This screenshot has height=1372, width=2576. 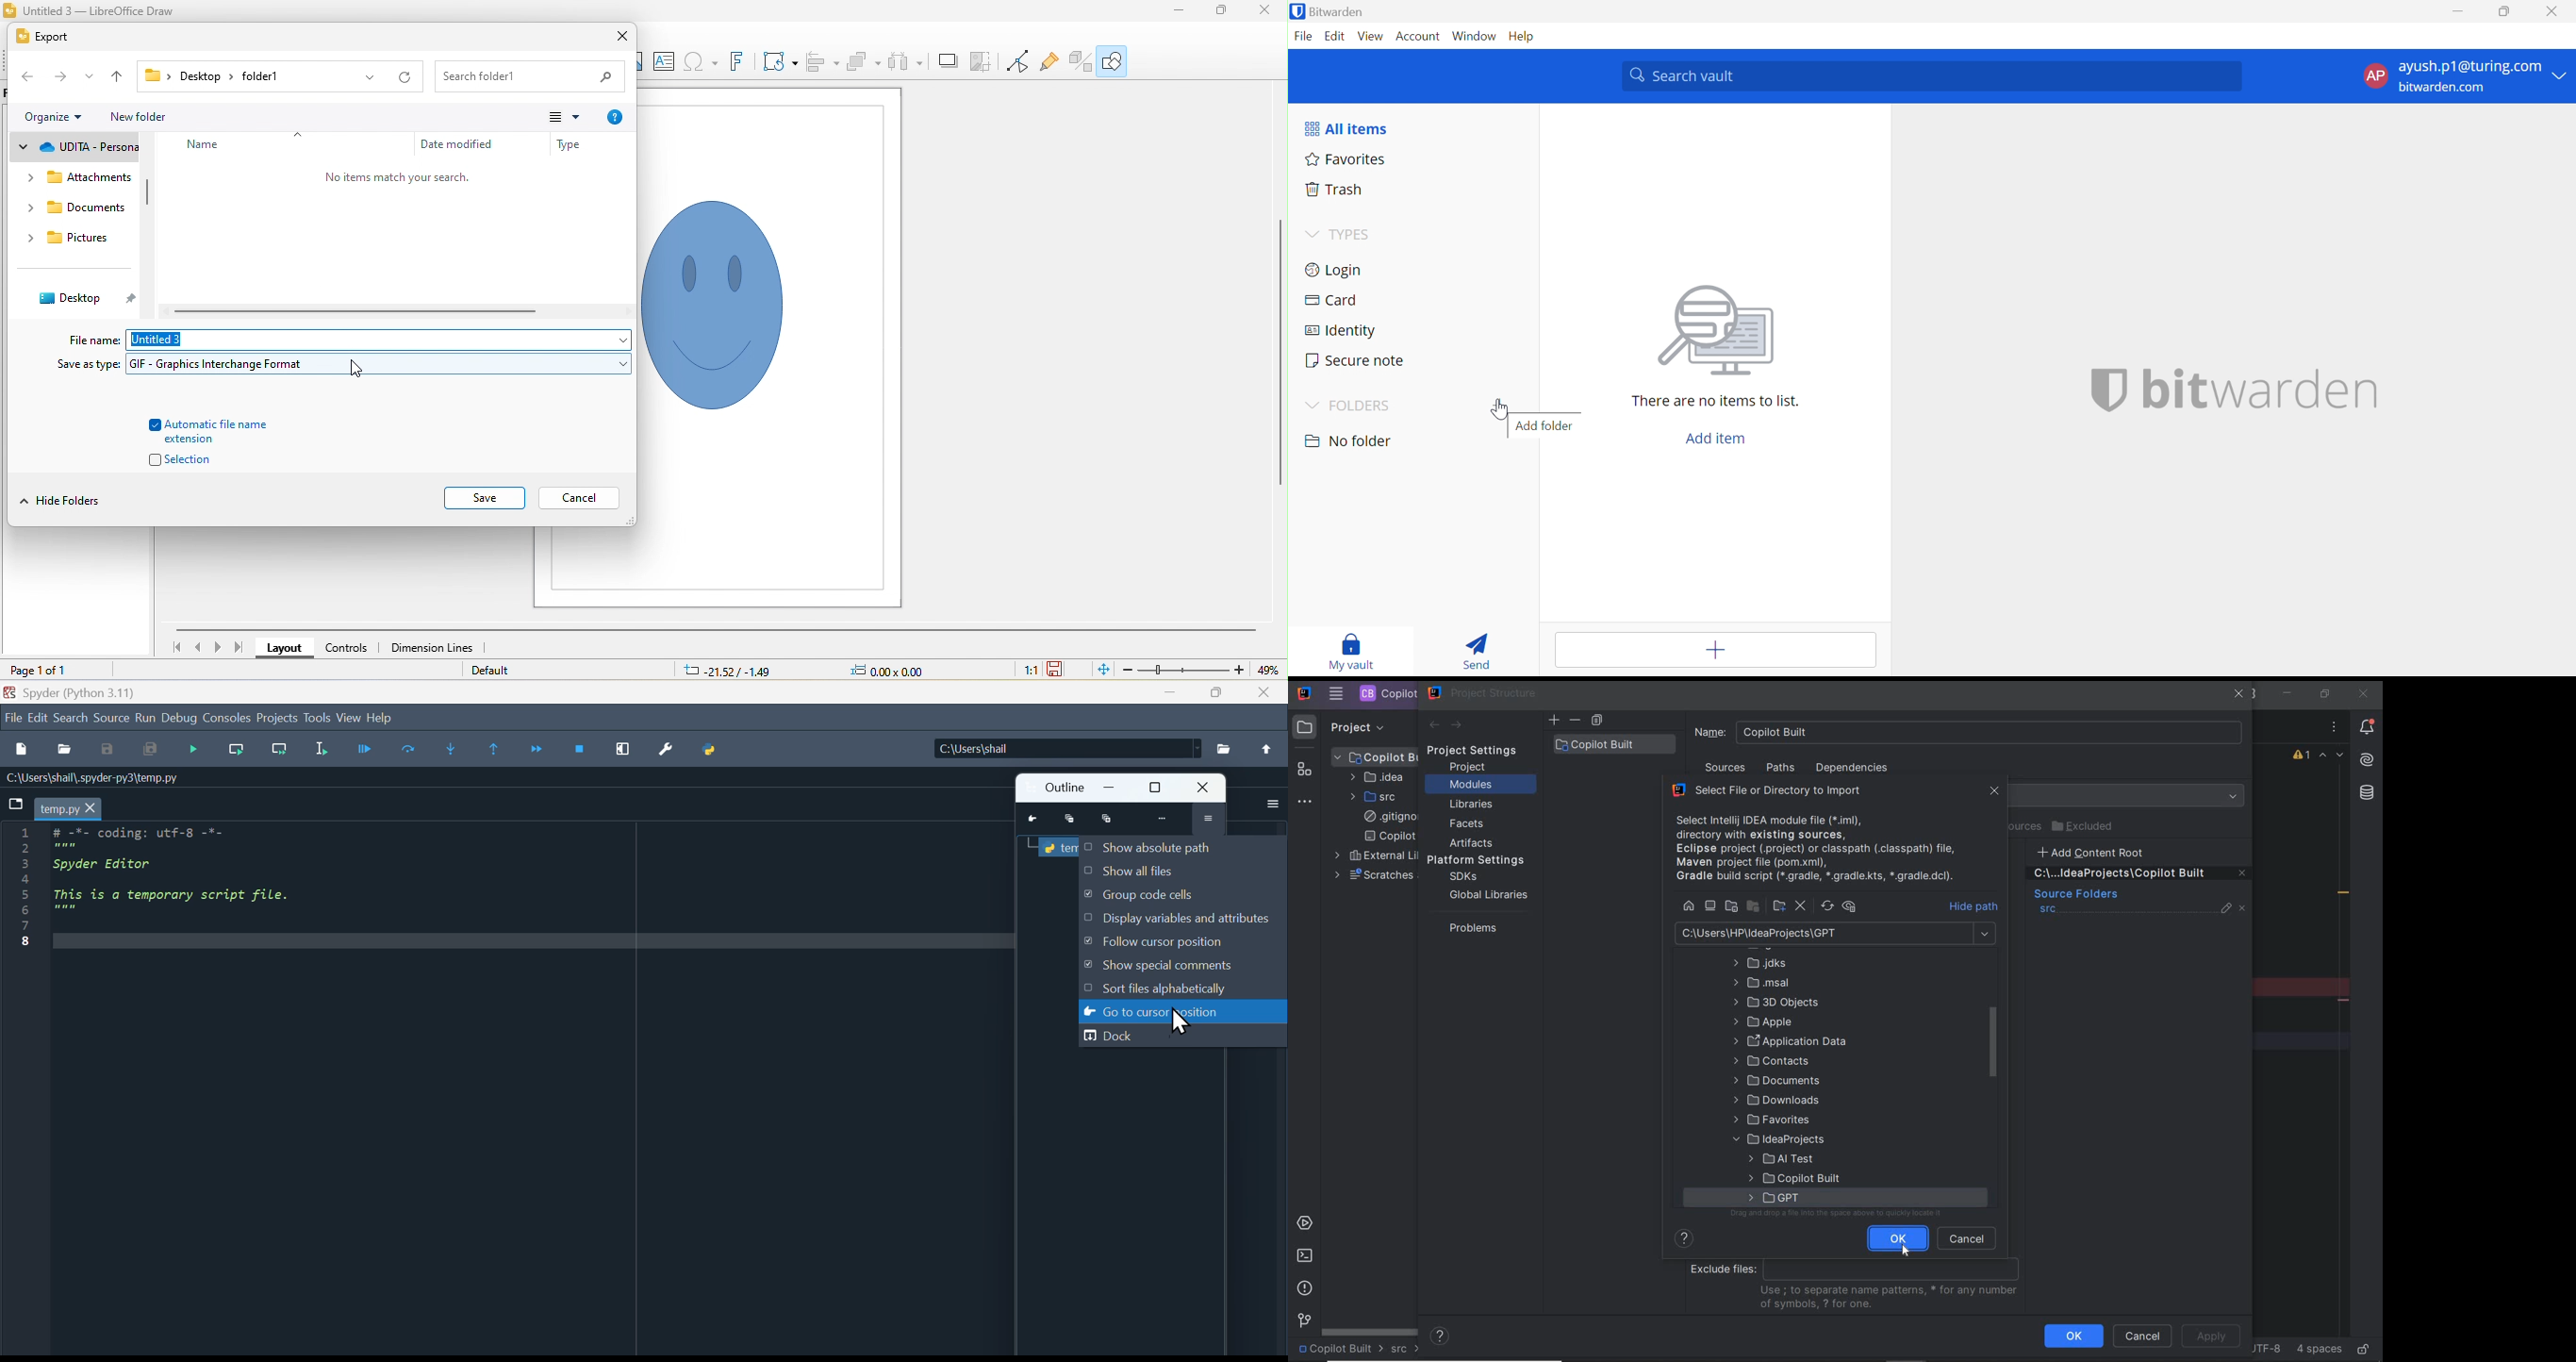 I want to click on 1:1, so click(x=1030, y=669).